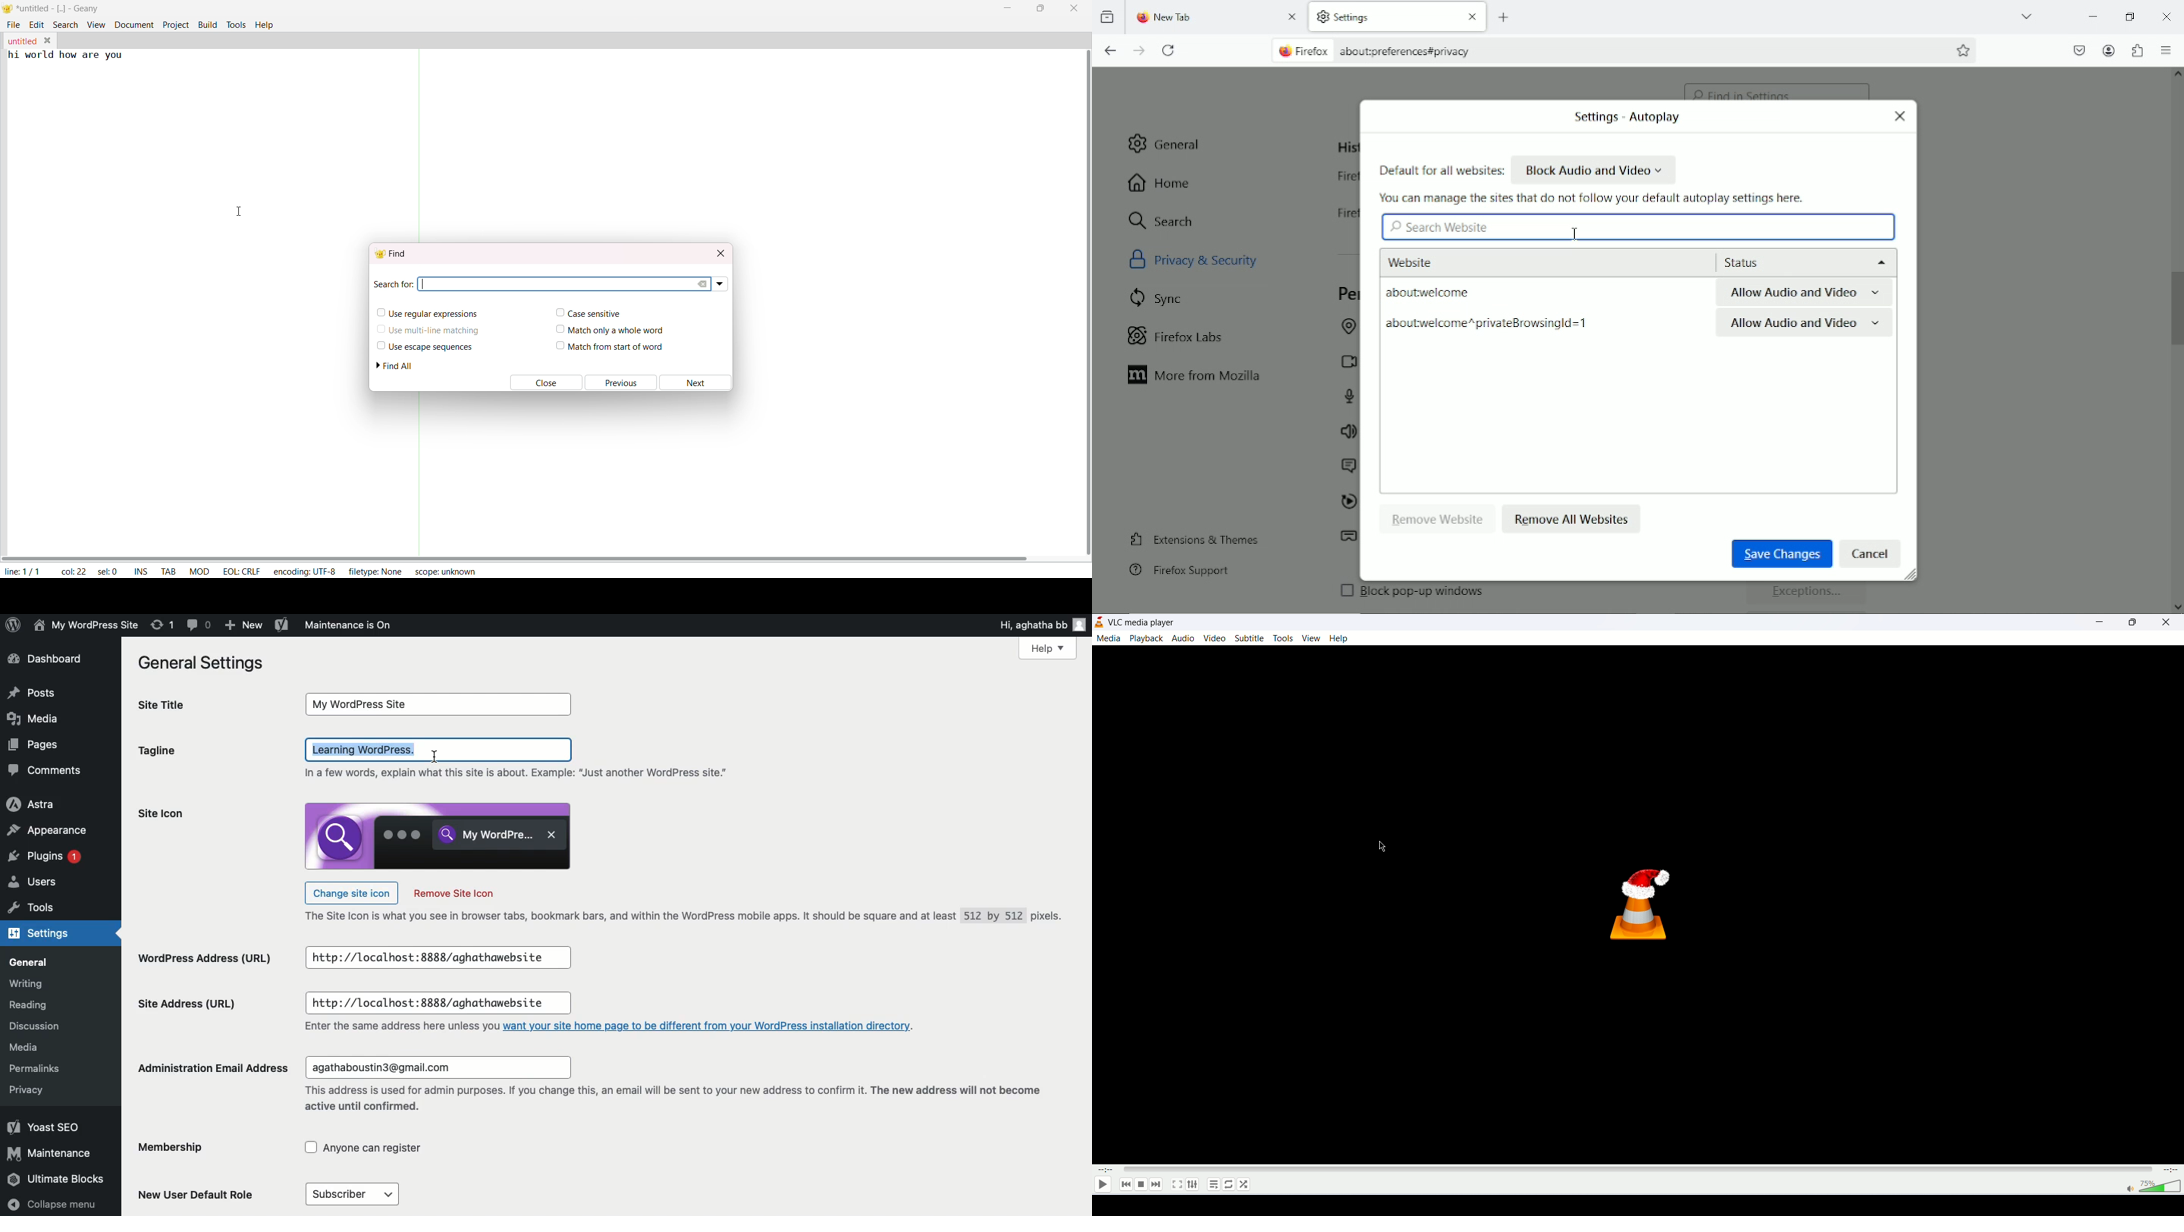  Describe the element at coordinates (2137, 50) in the screenshot. I see `extensions` at that location.